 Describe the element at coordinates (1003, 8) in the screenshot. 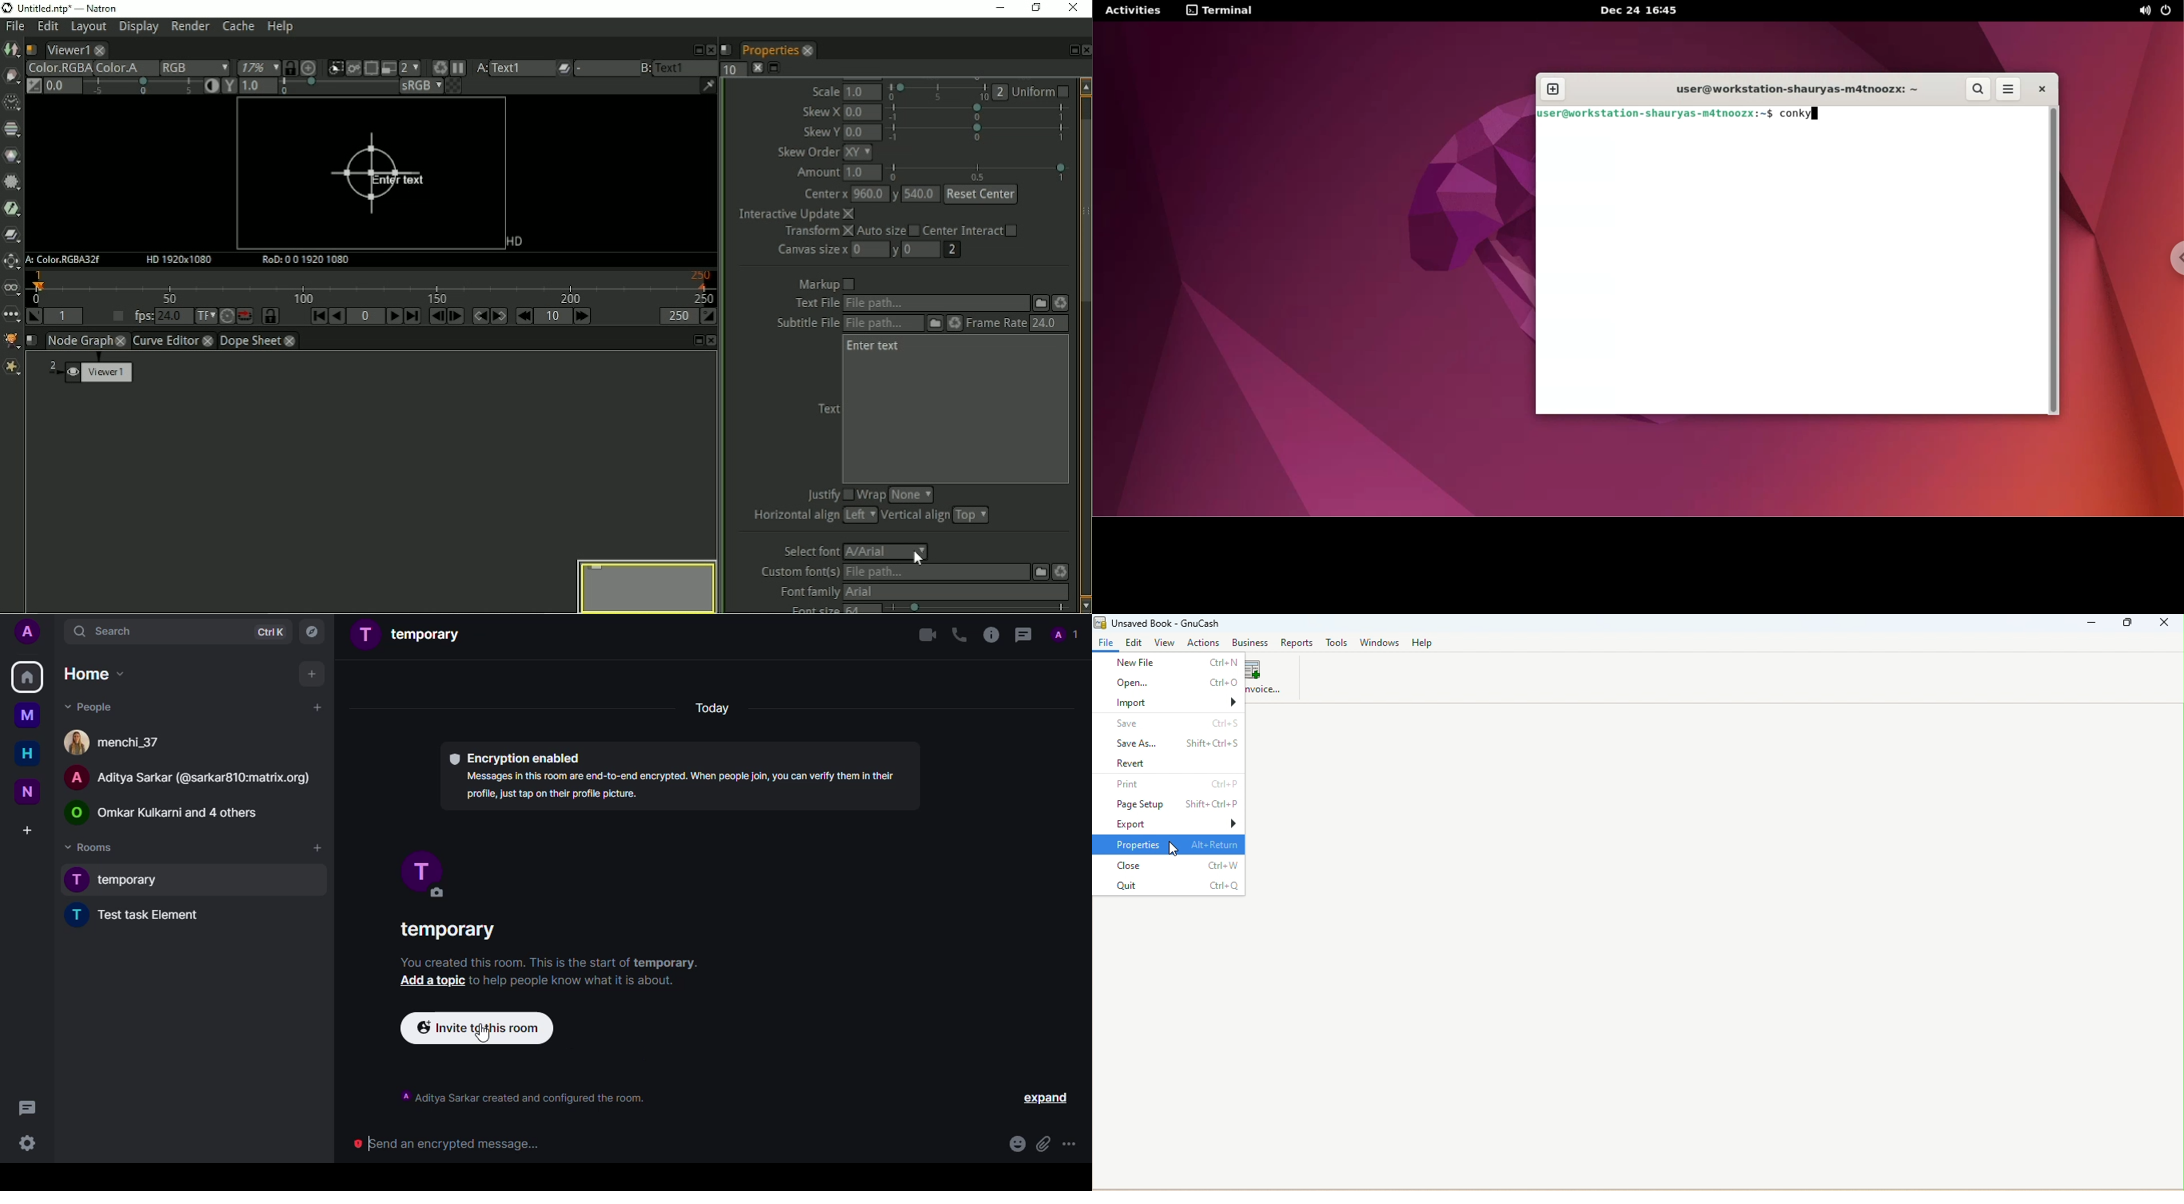

I see `Minimize` at that location.